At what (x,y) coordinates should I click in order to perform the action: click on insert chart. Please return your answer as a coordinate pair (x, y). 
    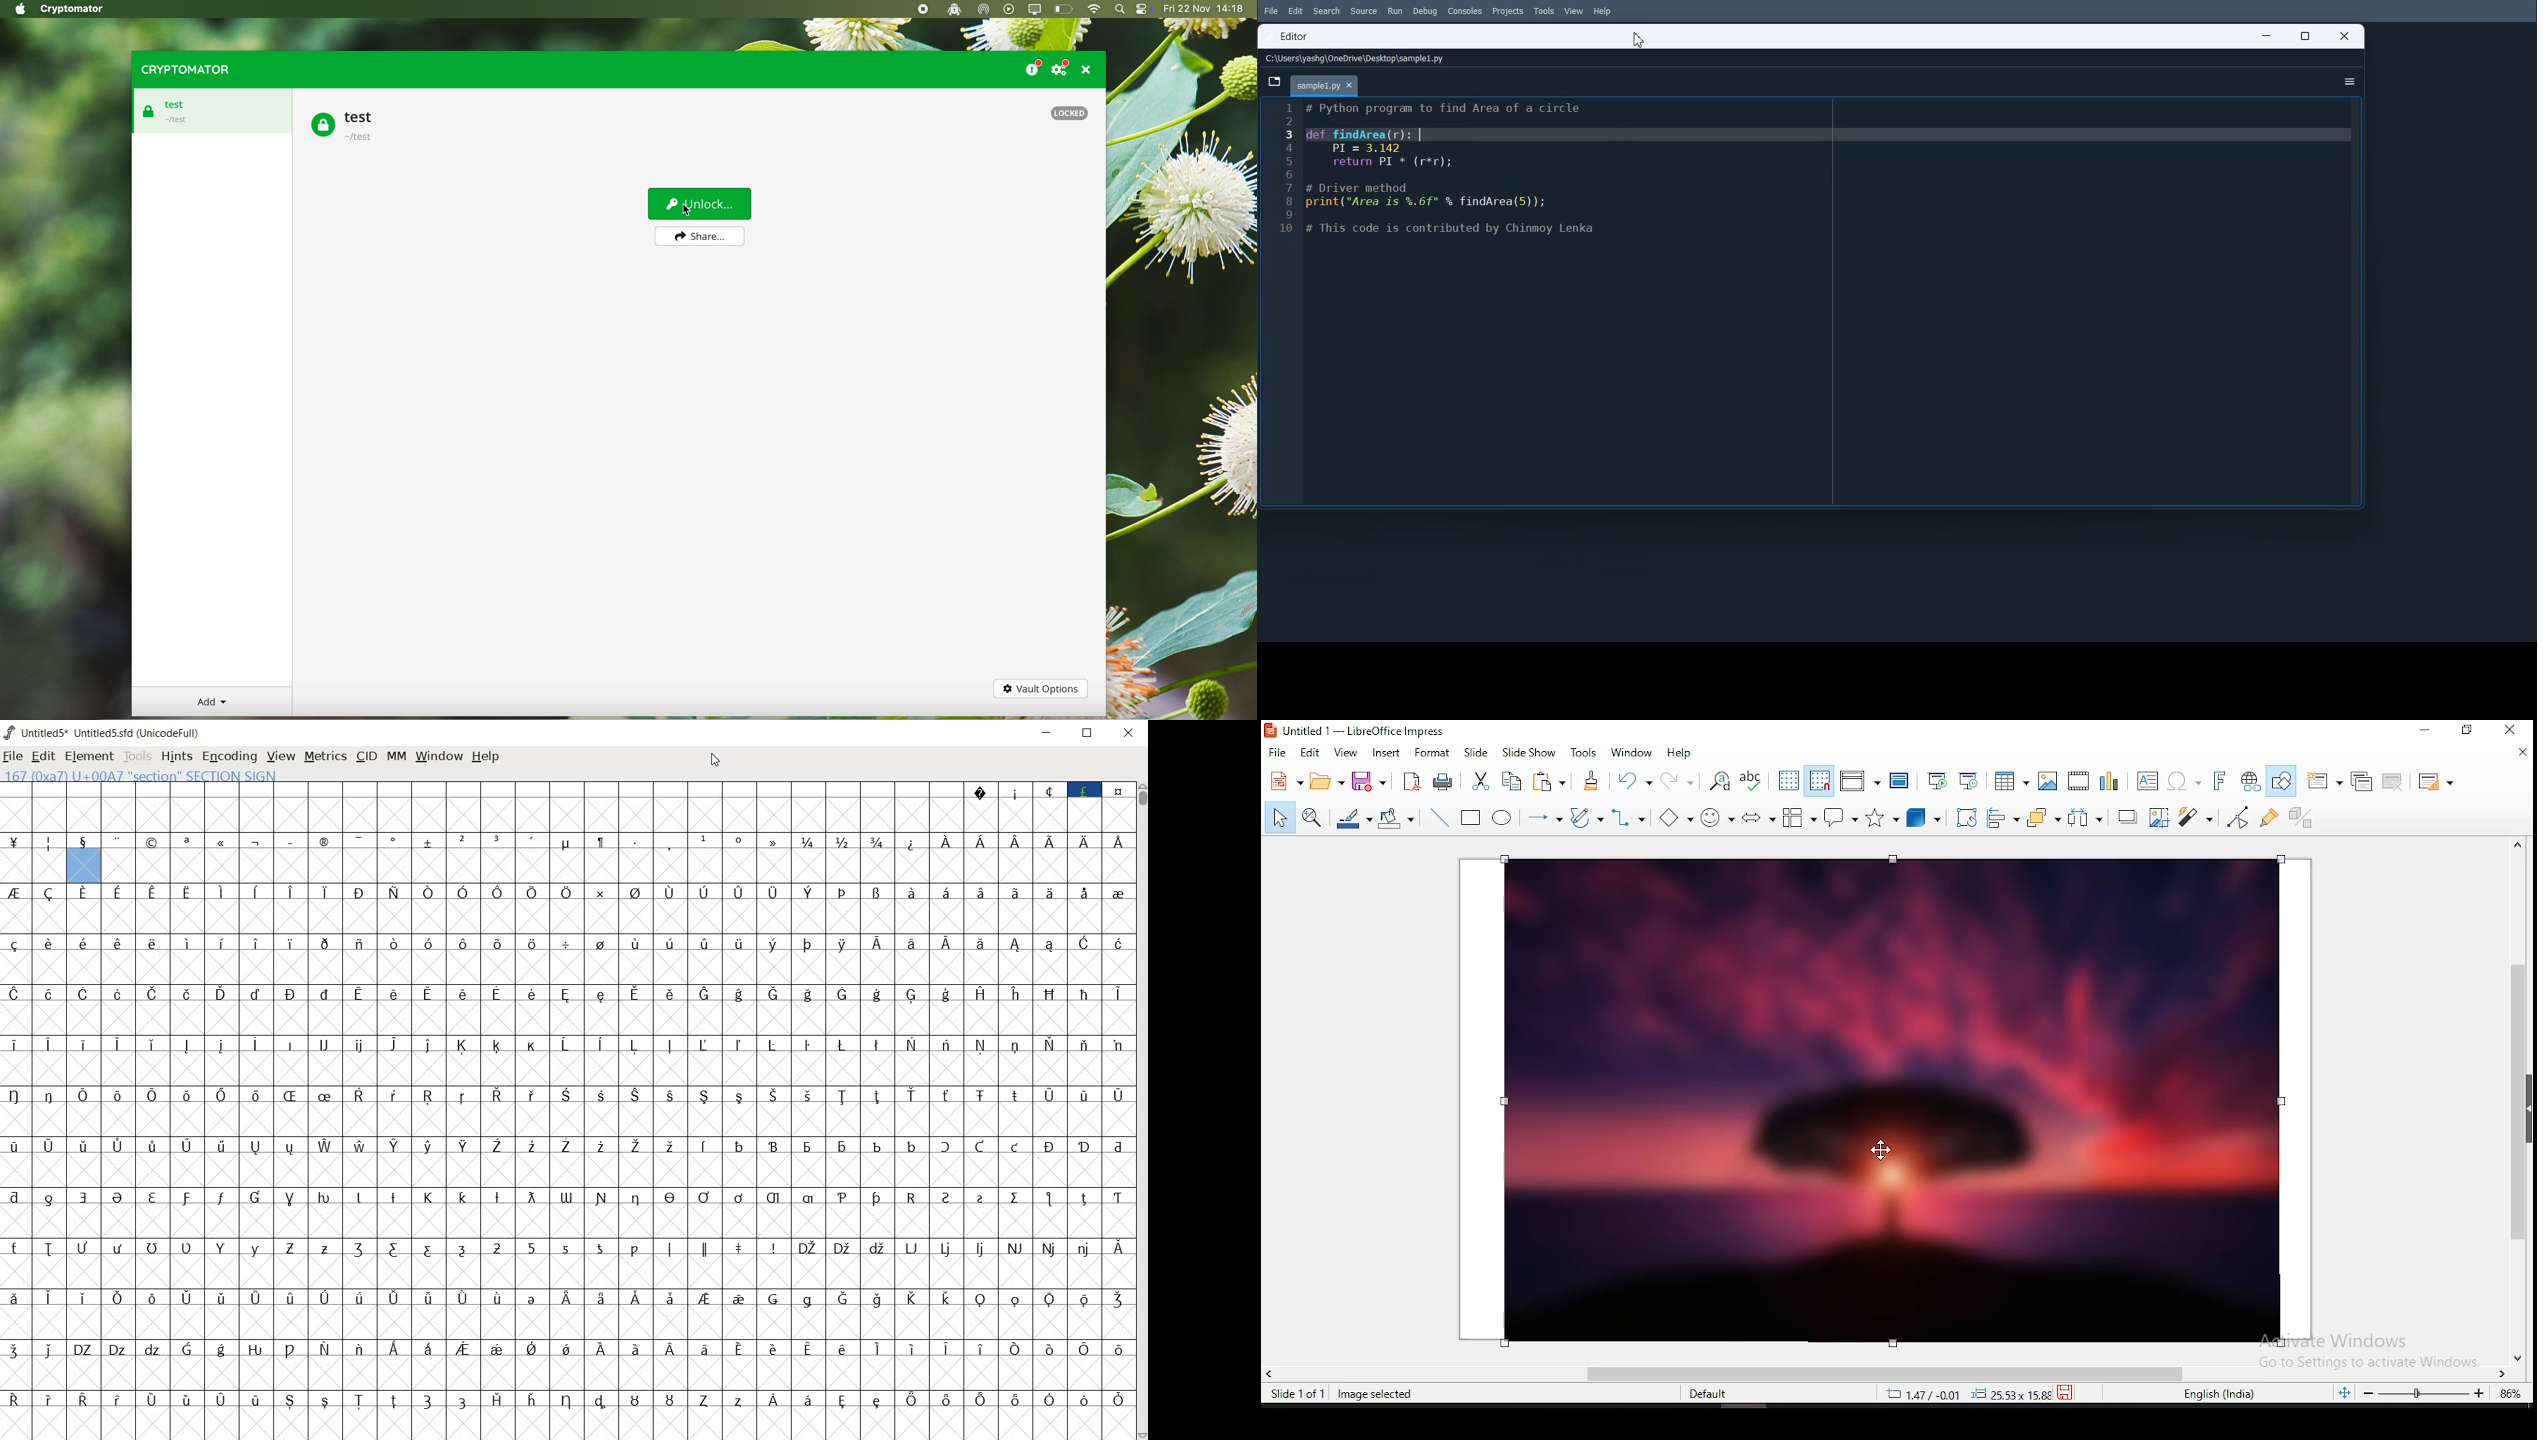
    Looking at the image, I should click on (2108, 782).